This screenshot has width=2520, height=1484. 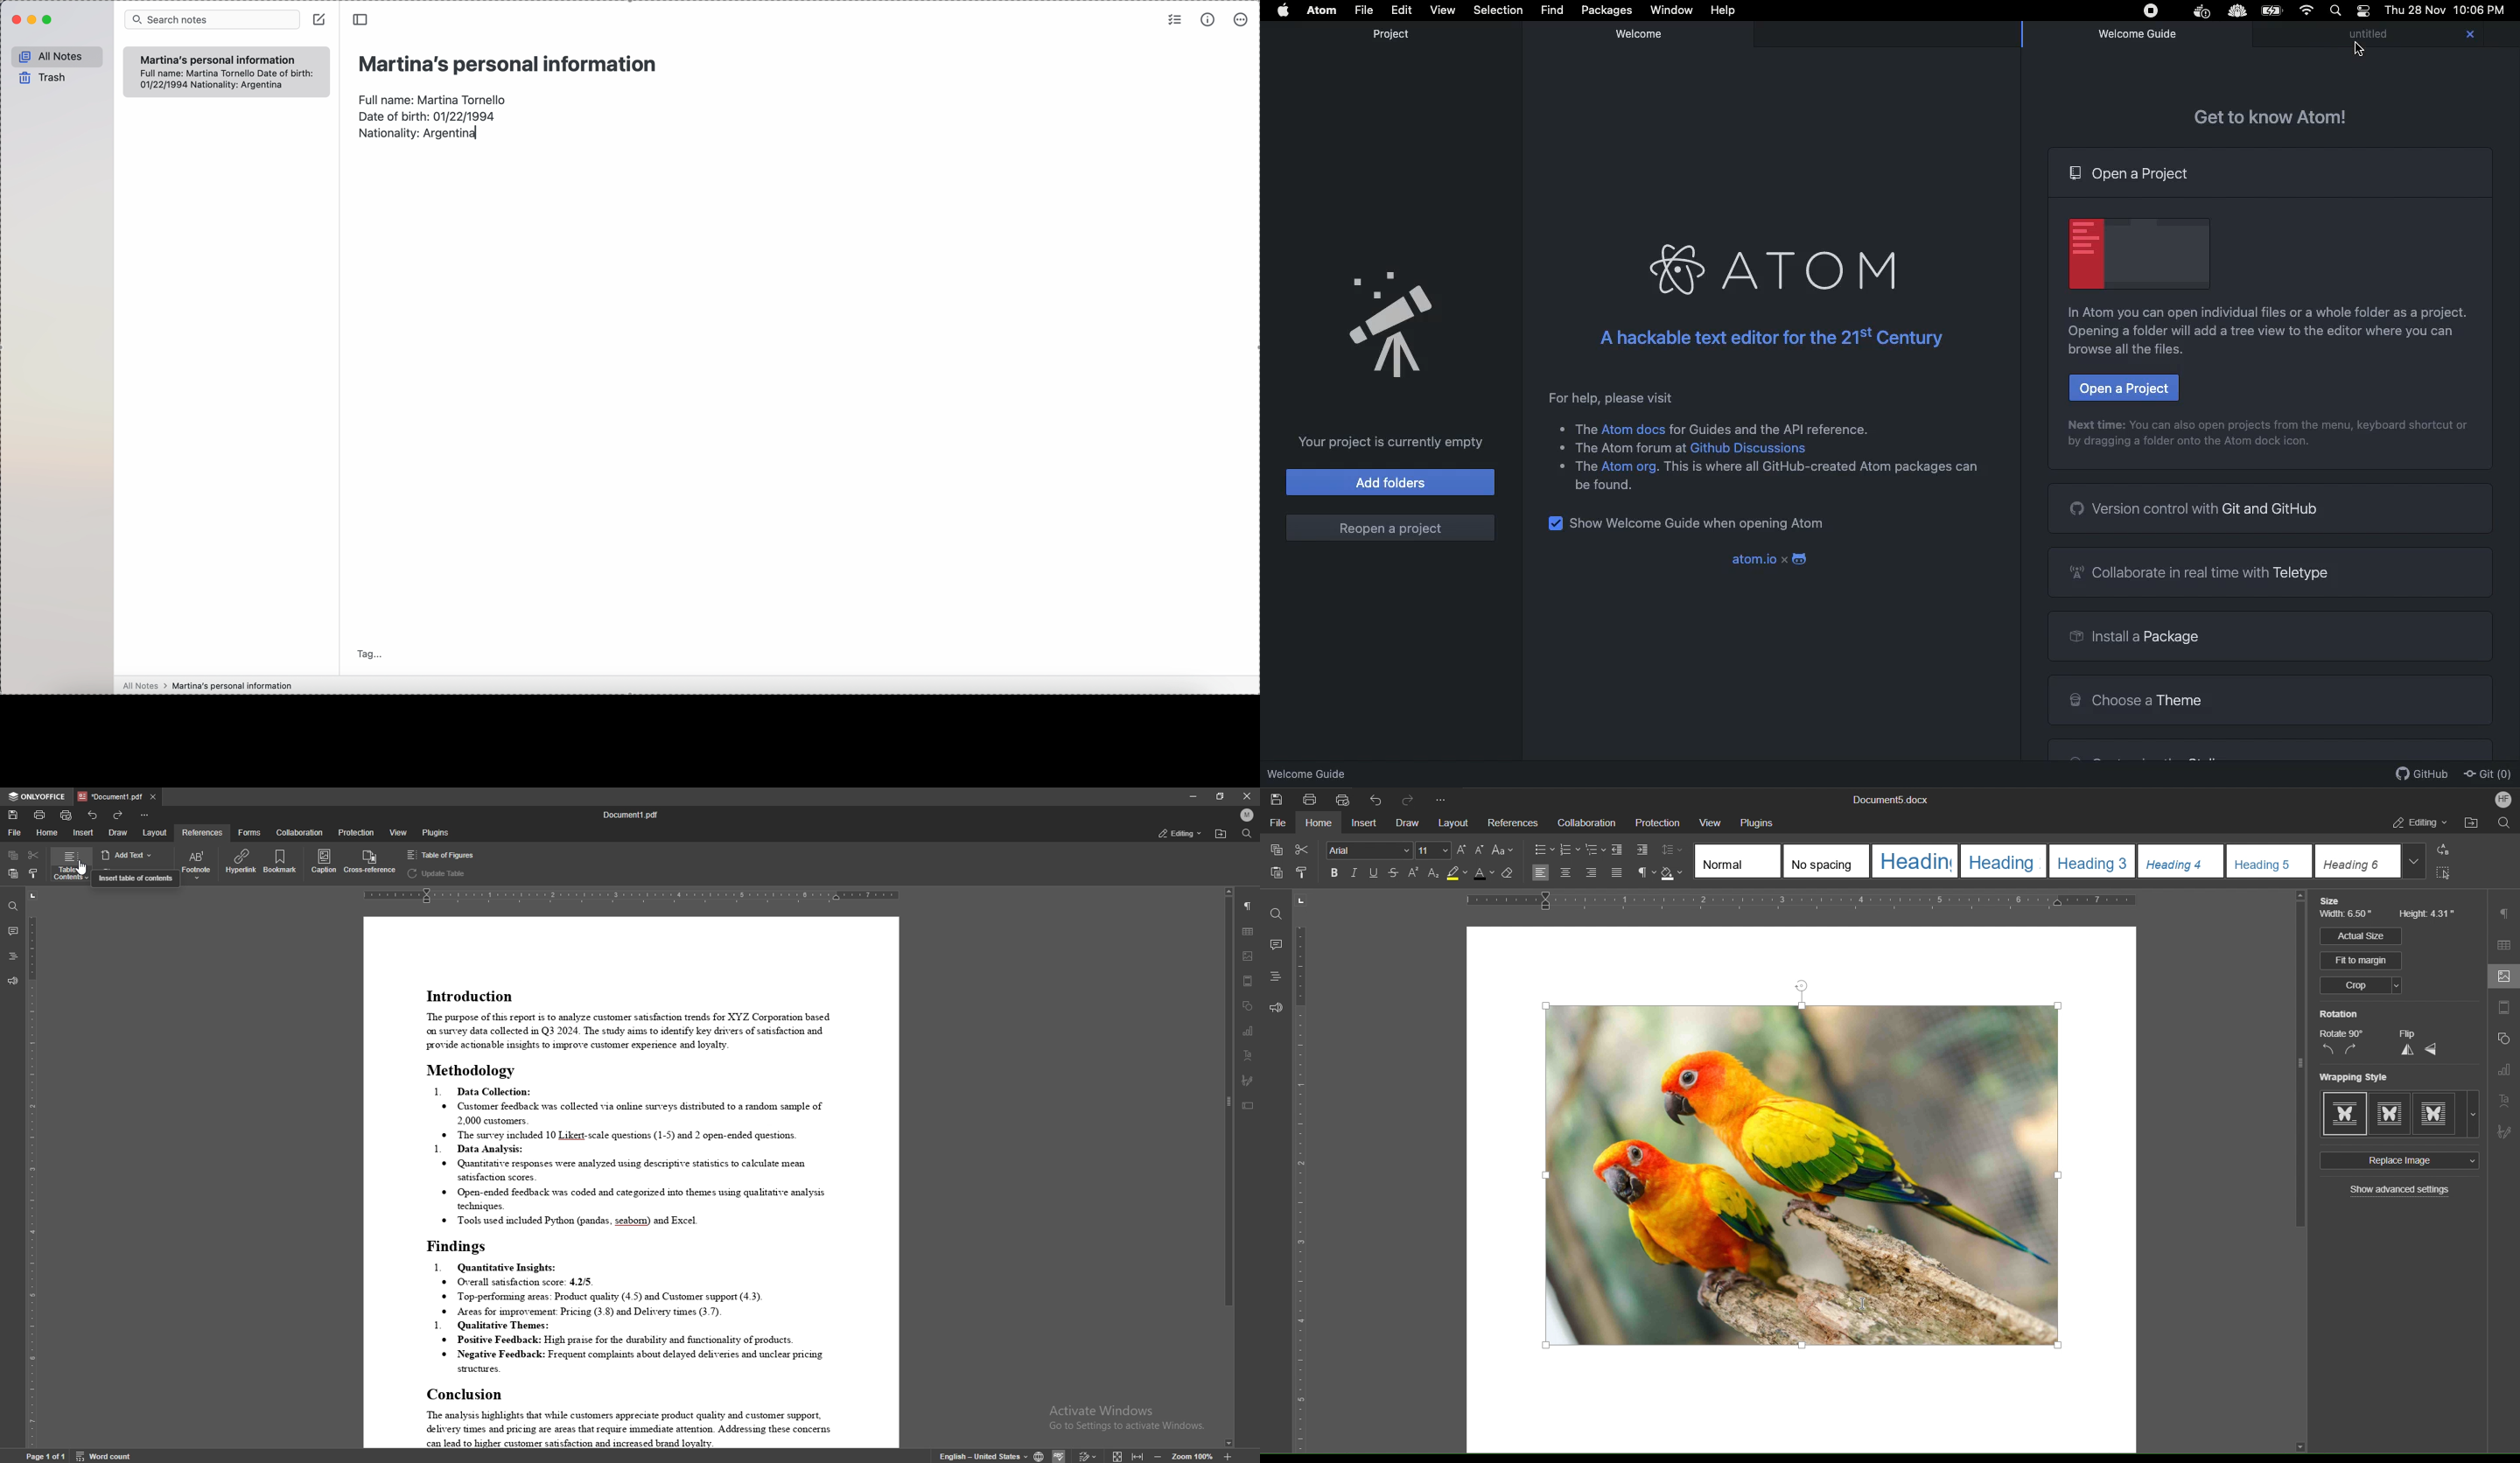 I want to click on Martina's personal information Full name: Martina Tornello date of birth: 01/22/1994 Nationality: Argentina, so click(x=225, y=70).